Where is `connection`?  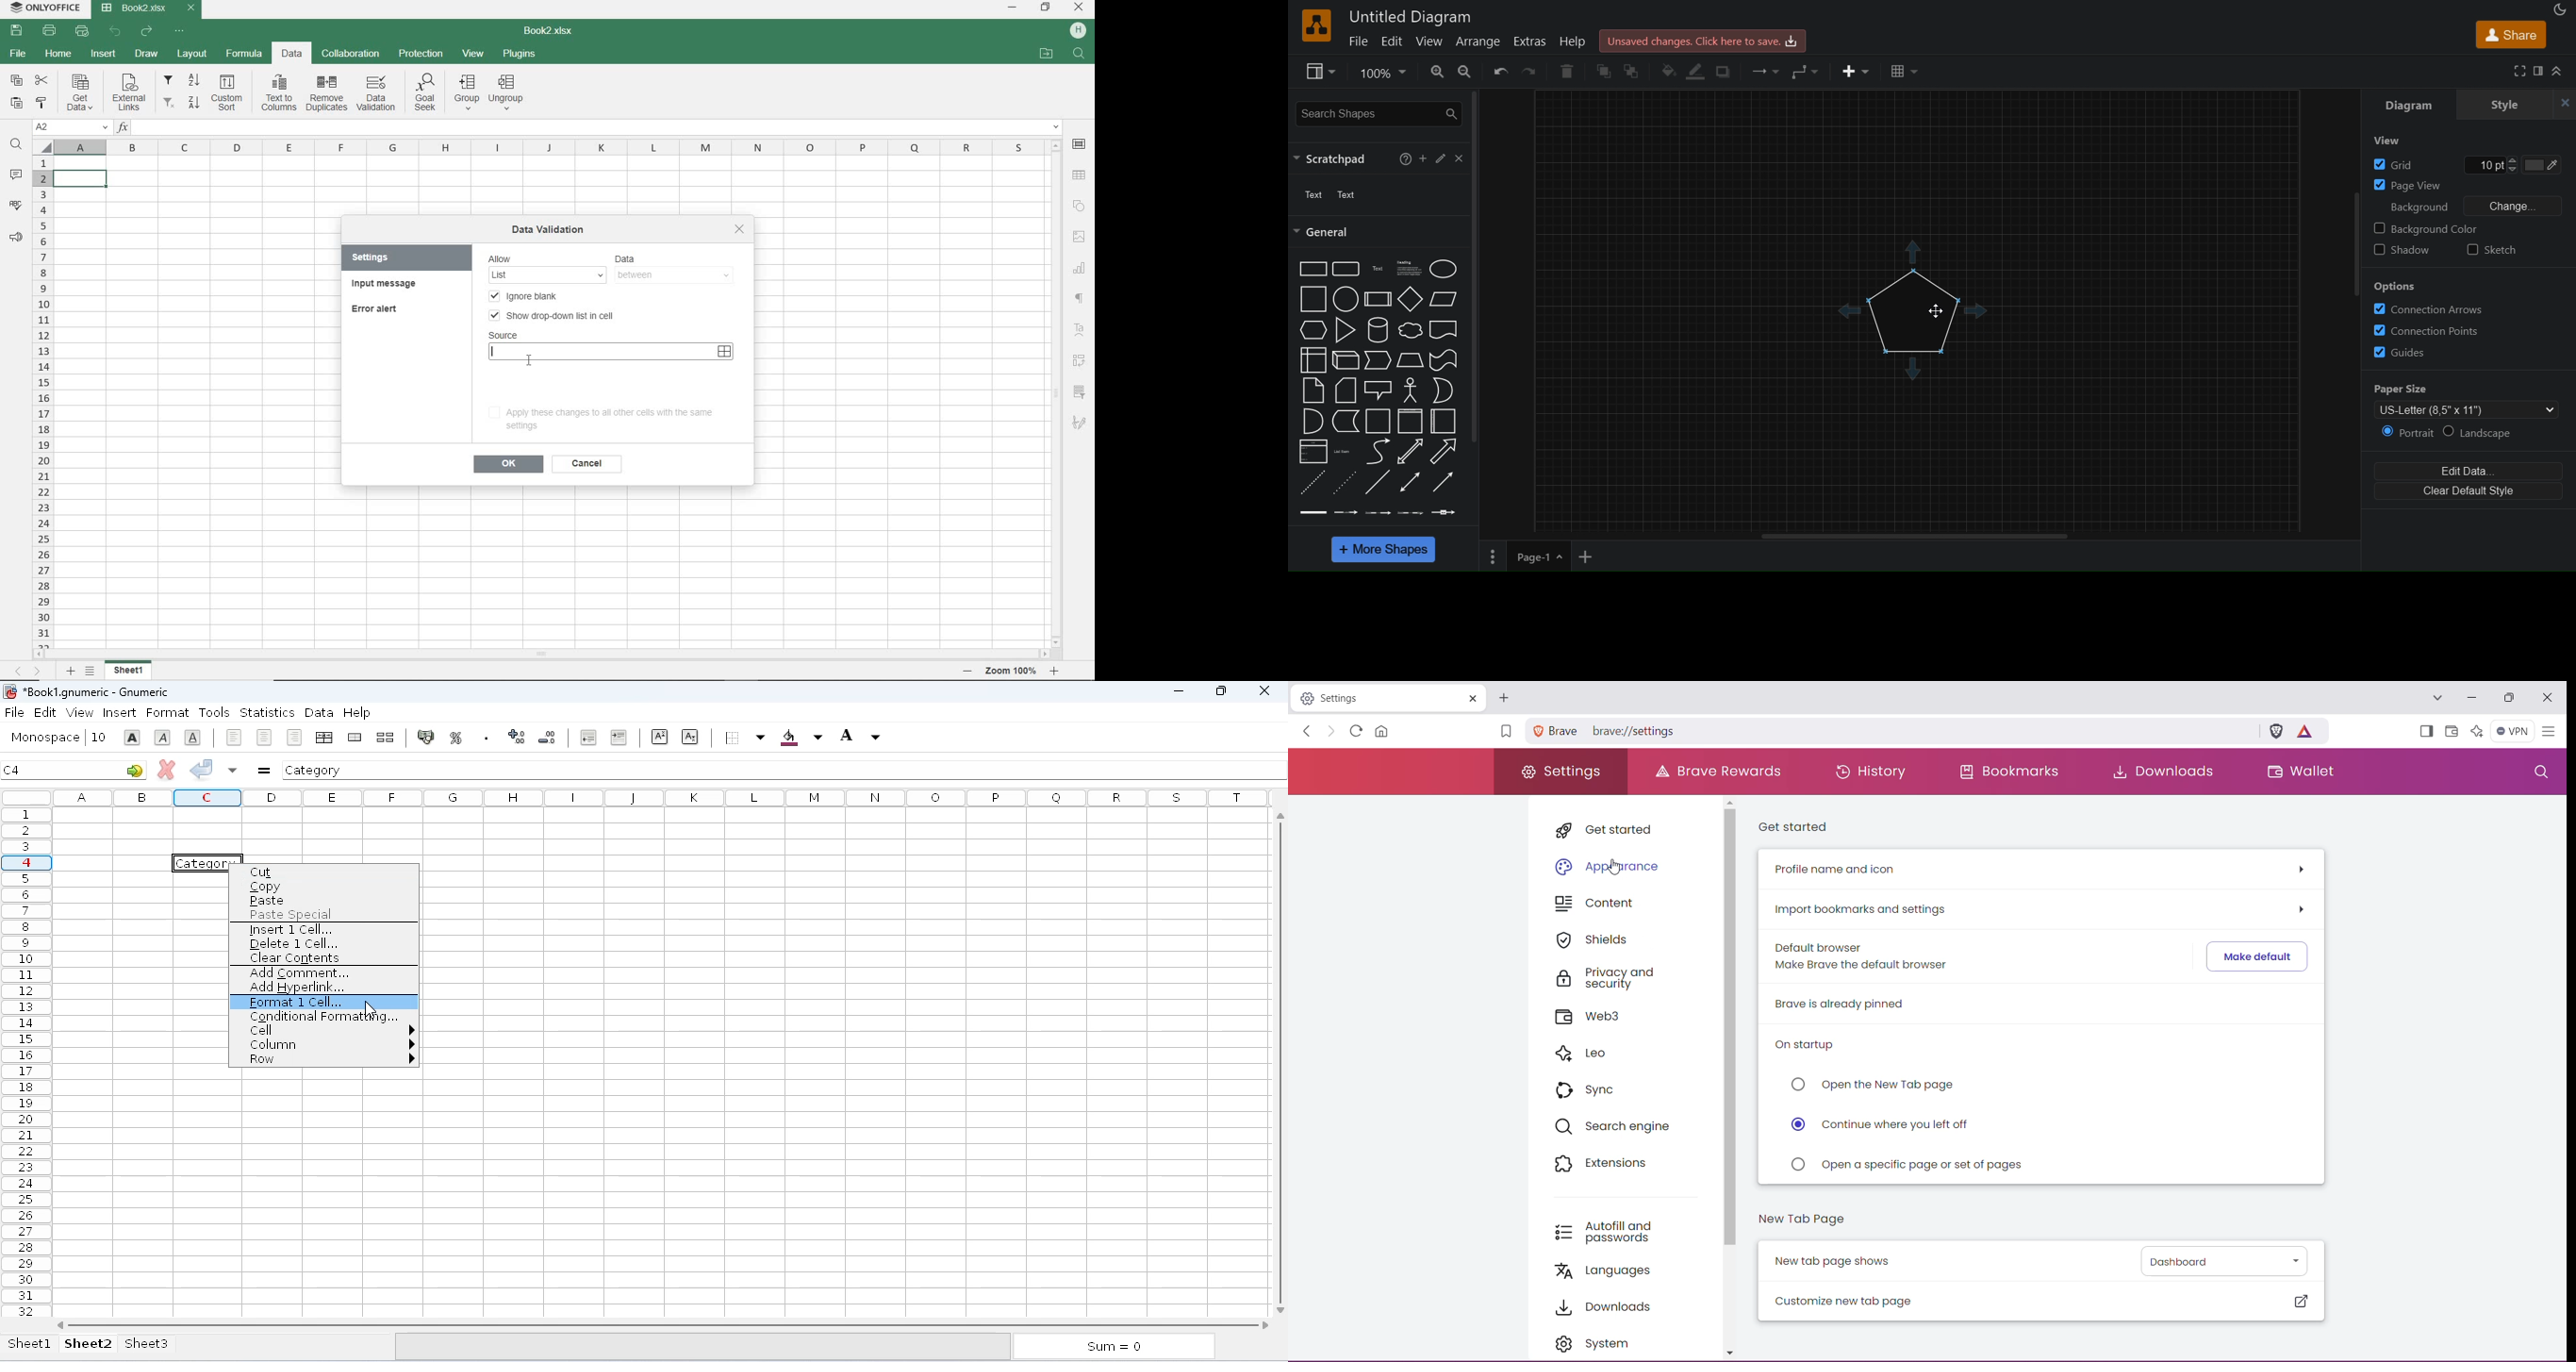
connection is located at coordinates (1762, 71).